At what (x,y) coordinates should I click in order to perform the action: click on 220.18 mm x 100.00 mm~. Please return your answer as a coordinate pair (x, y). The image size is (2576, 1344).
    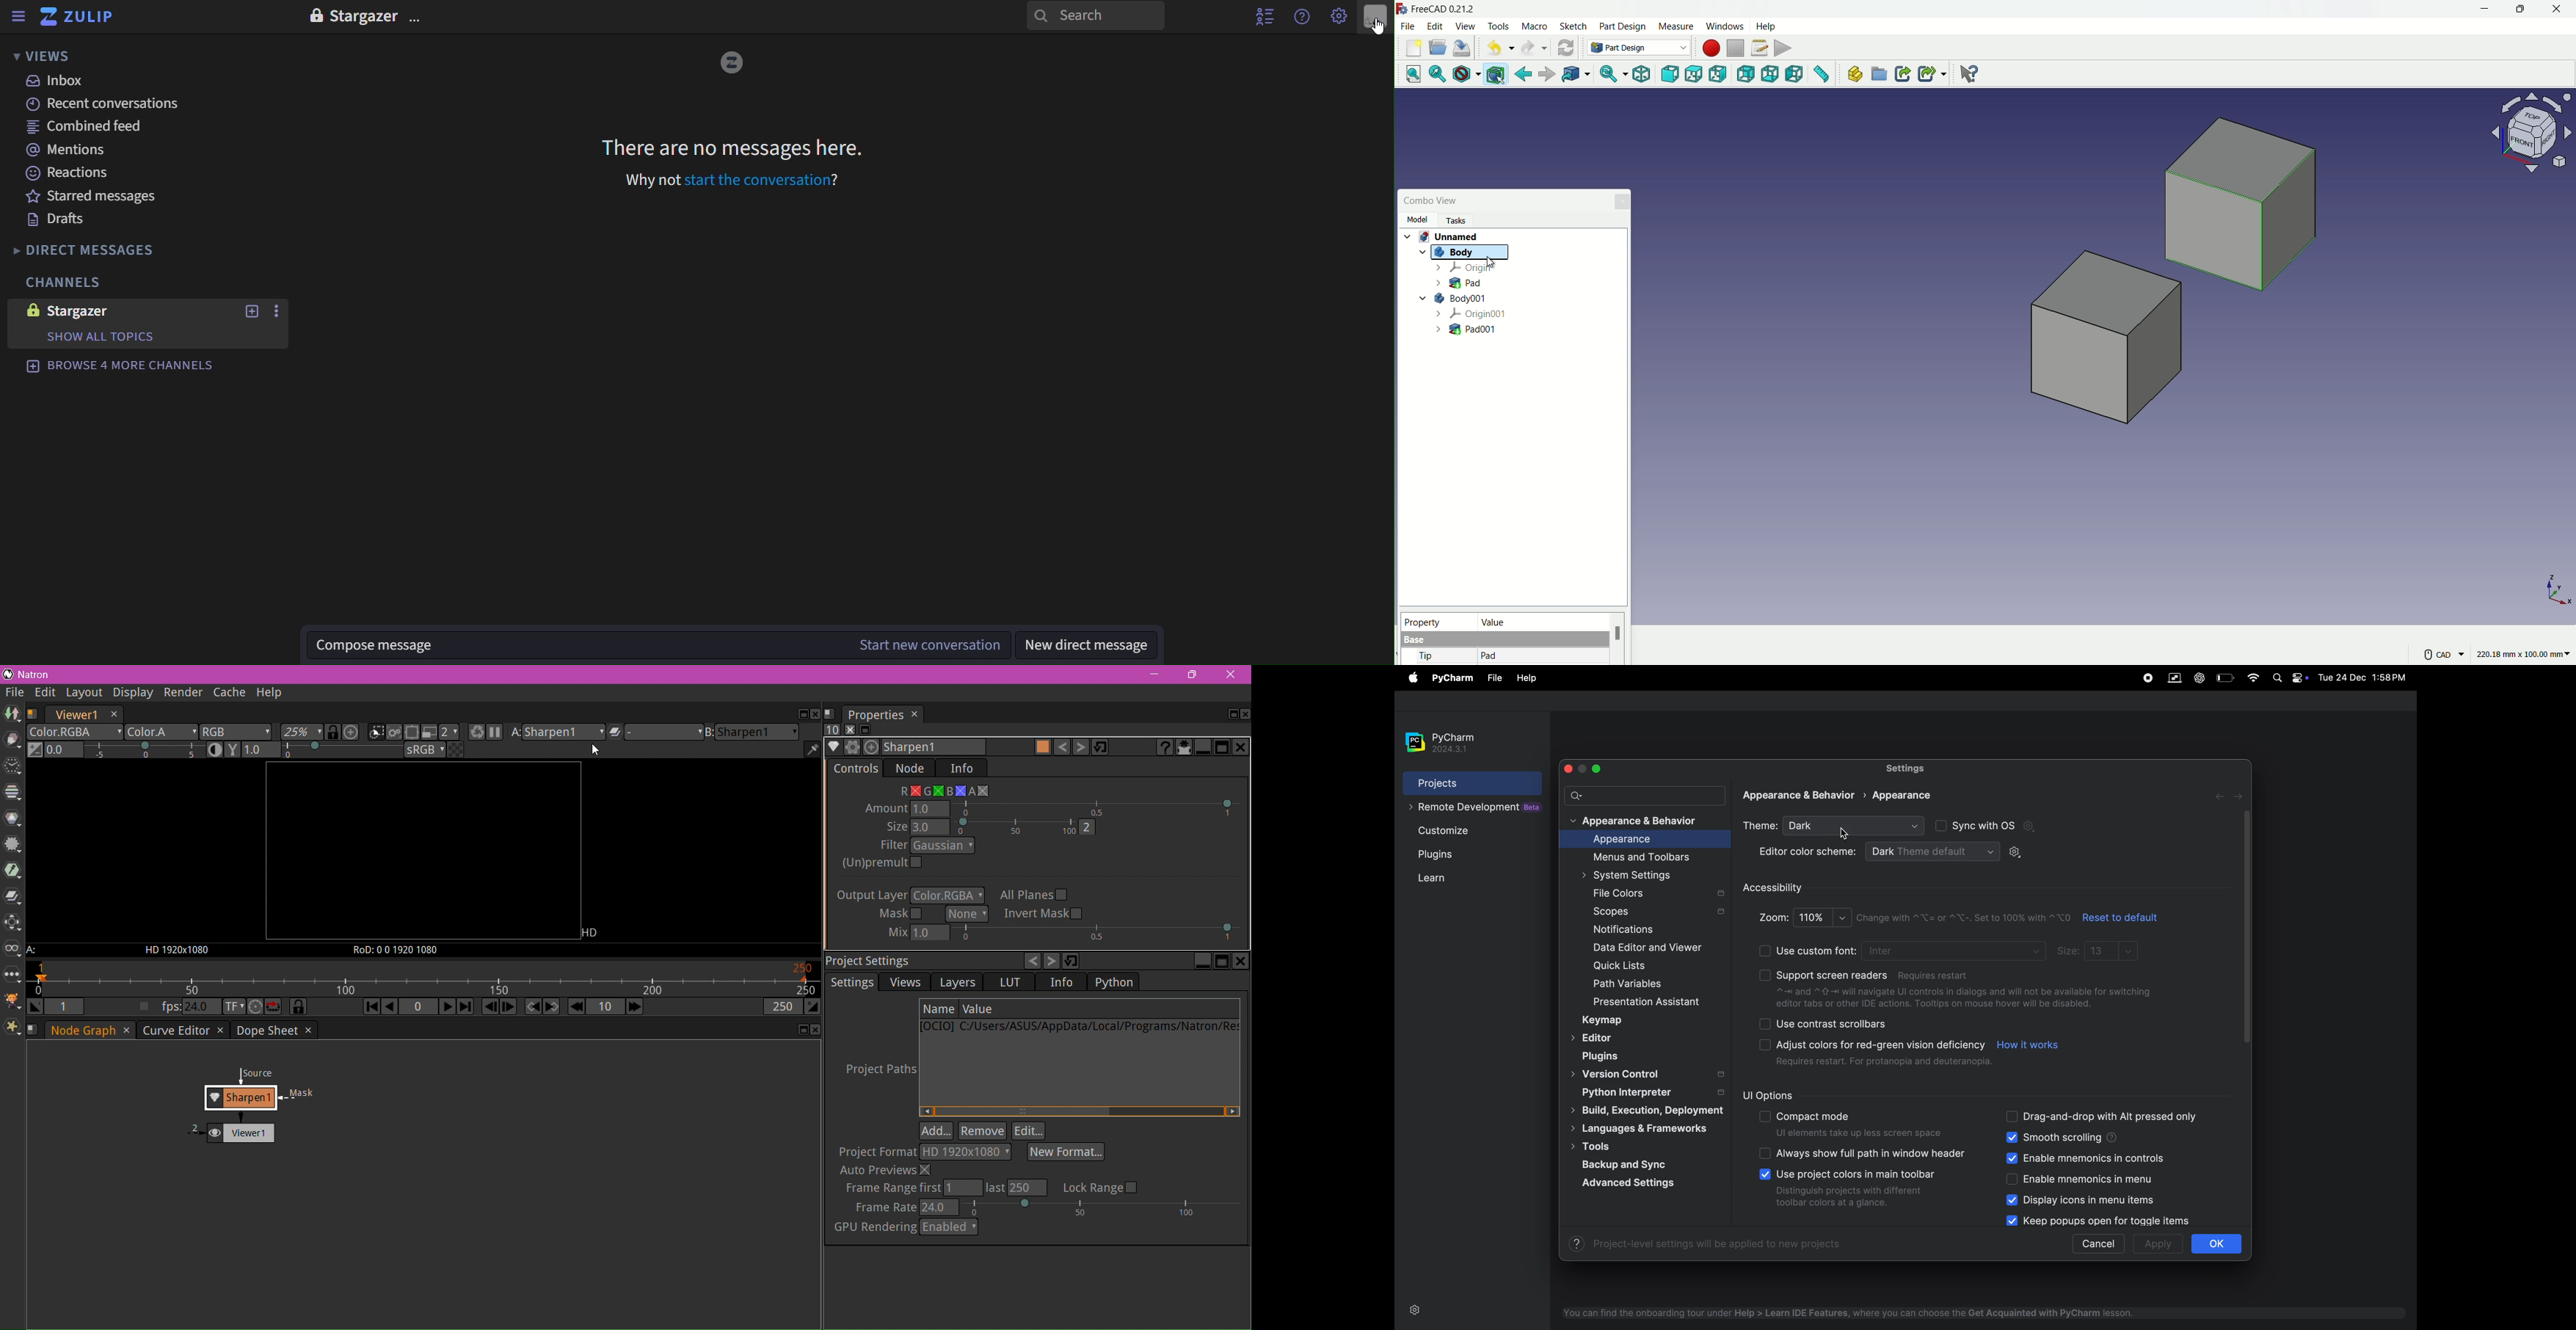
    Looking at the image, I should click on (2524, 654).